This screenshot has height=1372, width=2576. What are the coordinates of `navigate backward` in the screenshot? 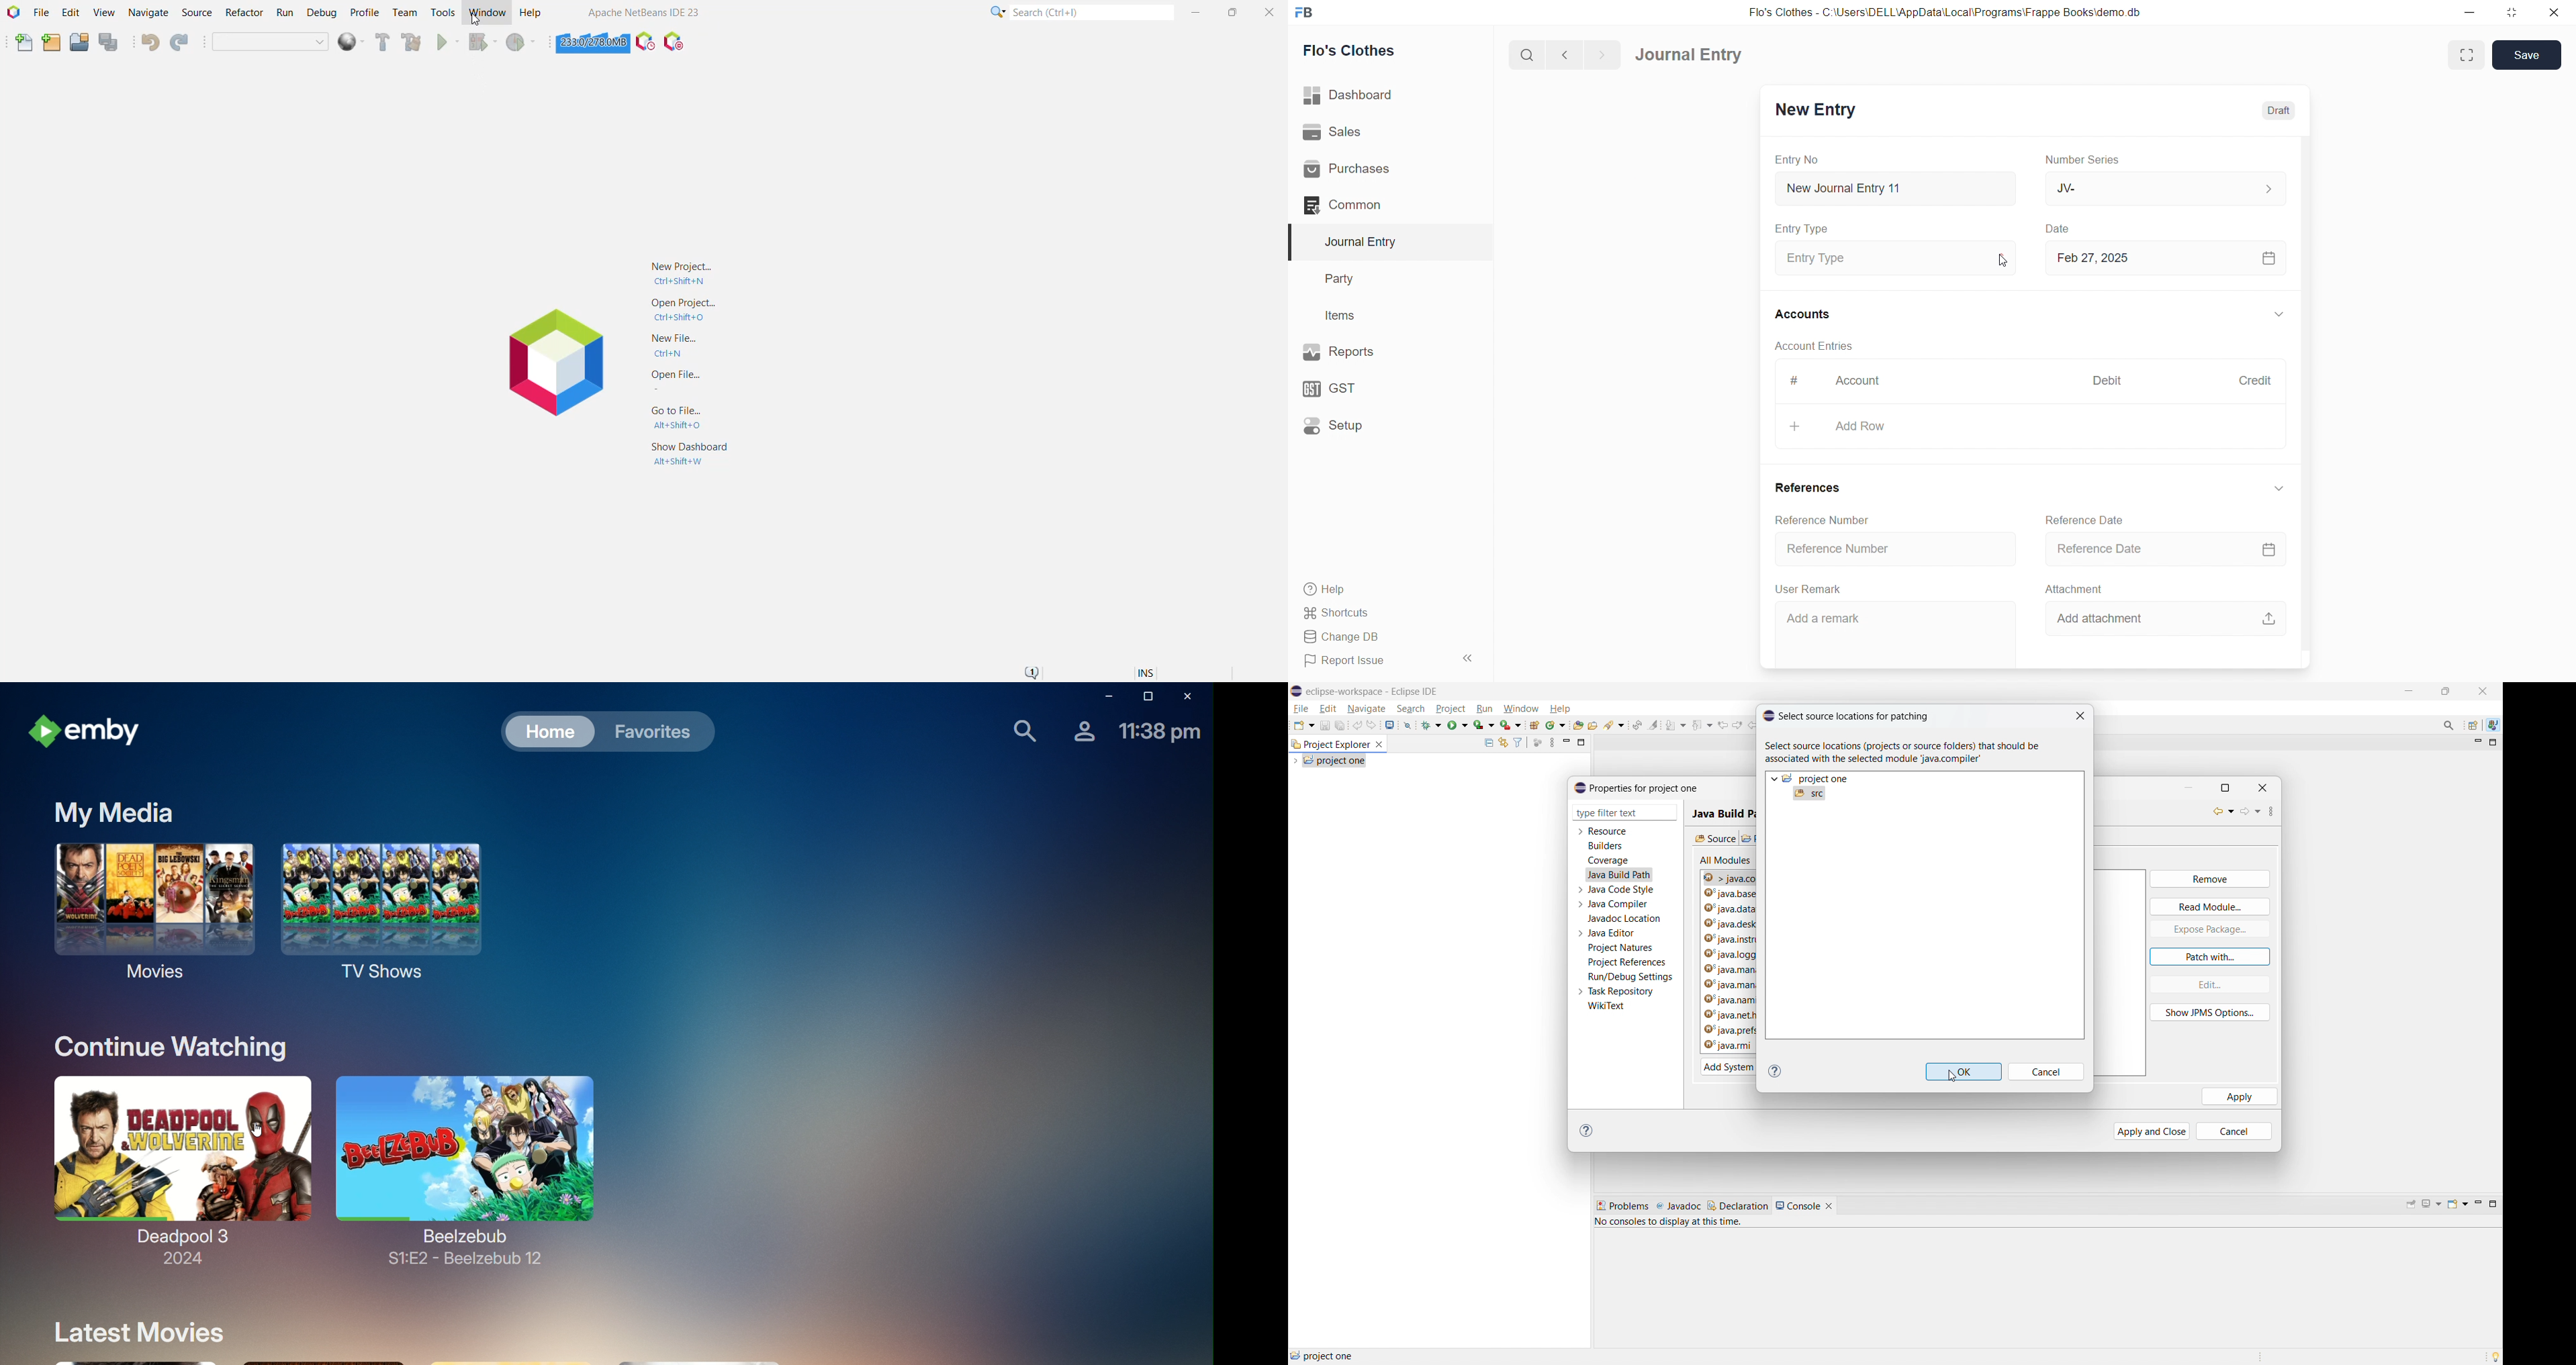 It's located at (1566, 56).